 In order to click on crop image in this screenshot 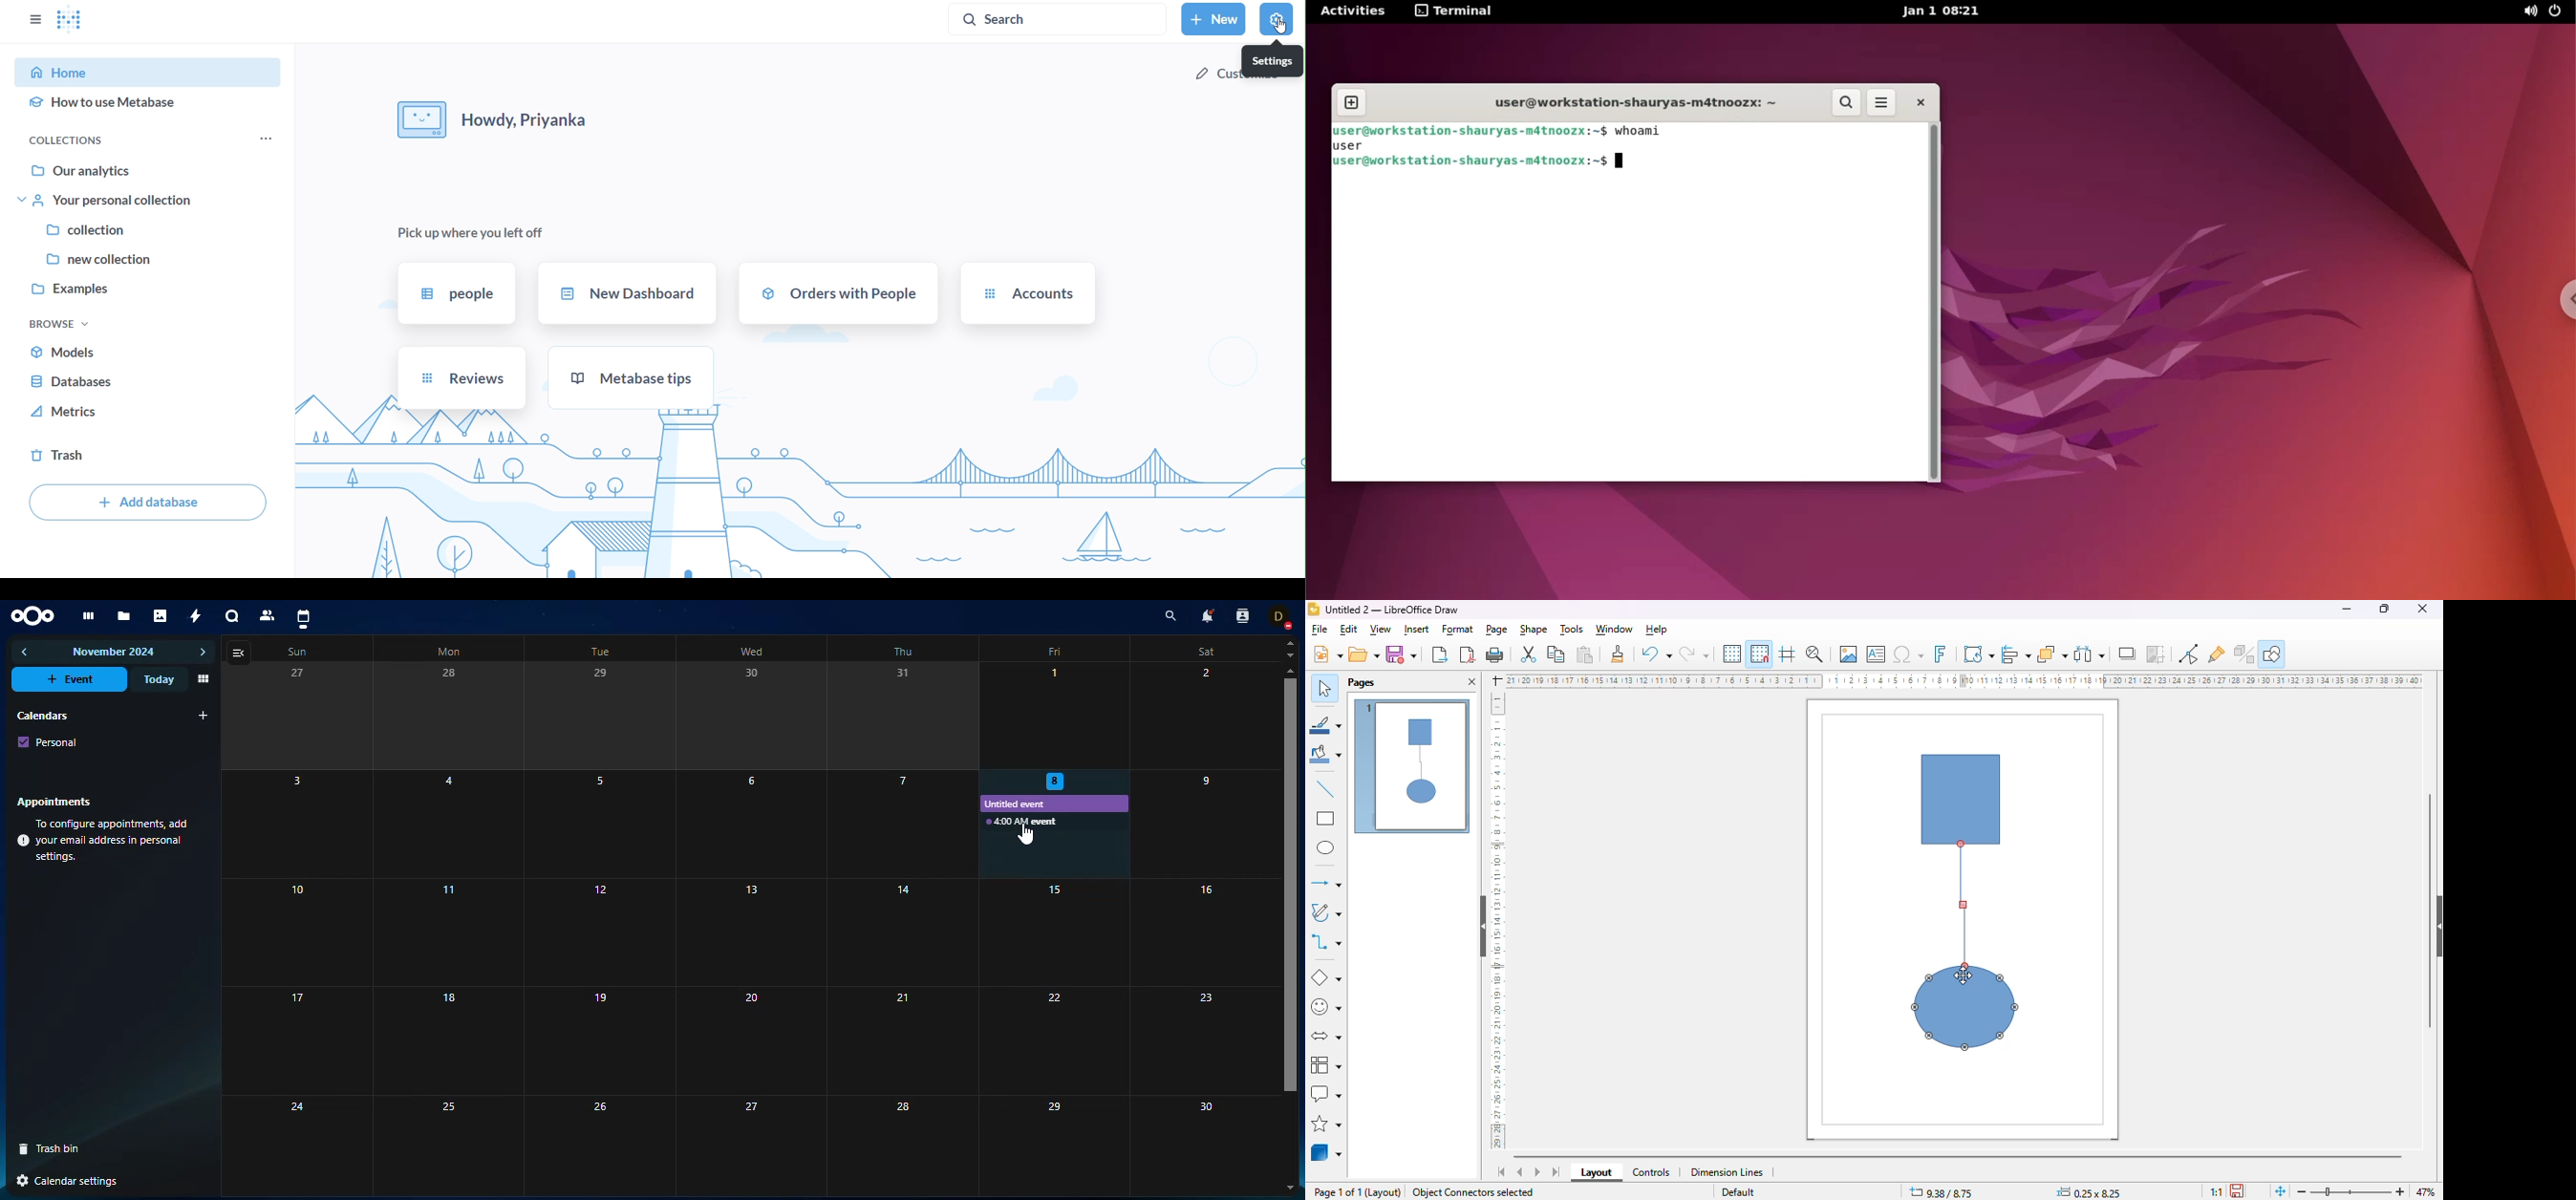, I will do `click(2155, 654)`.